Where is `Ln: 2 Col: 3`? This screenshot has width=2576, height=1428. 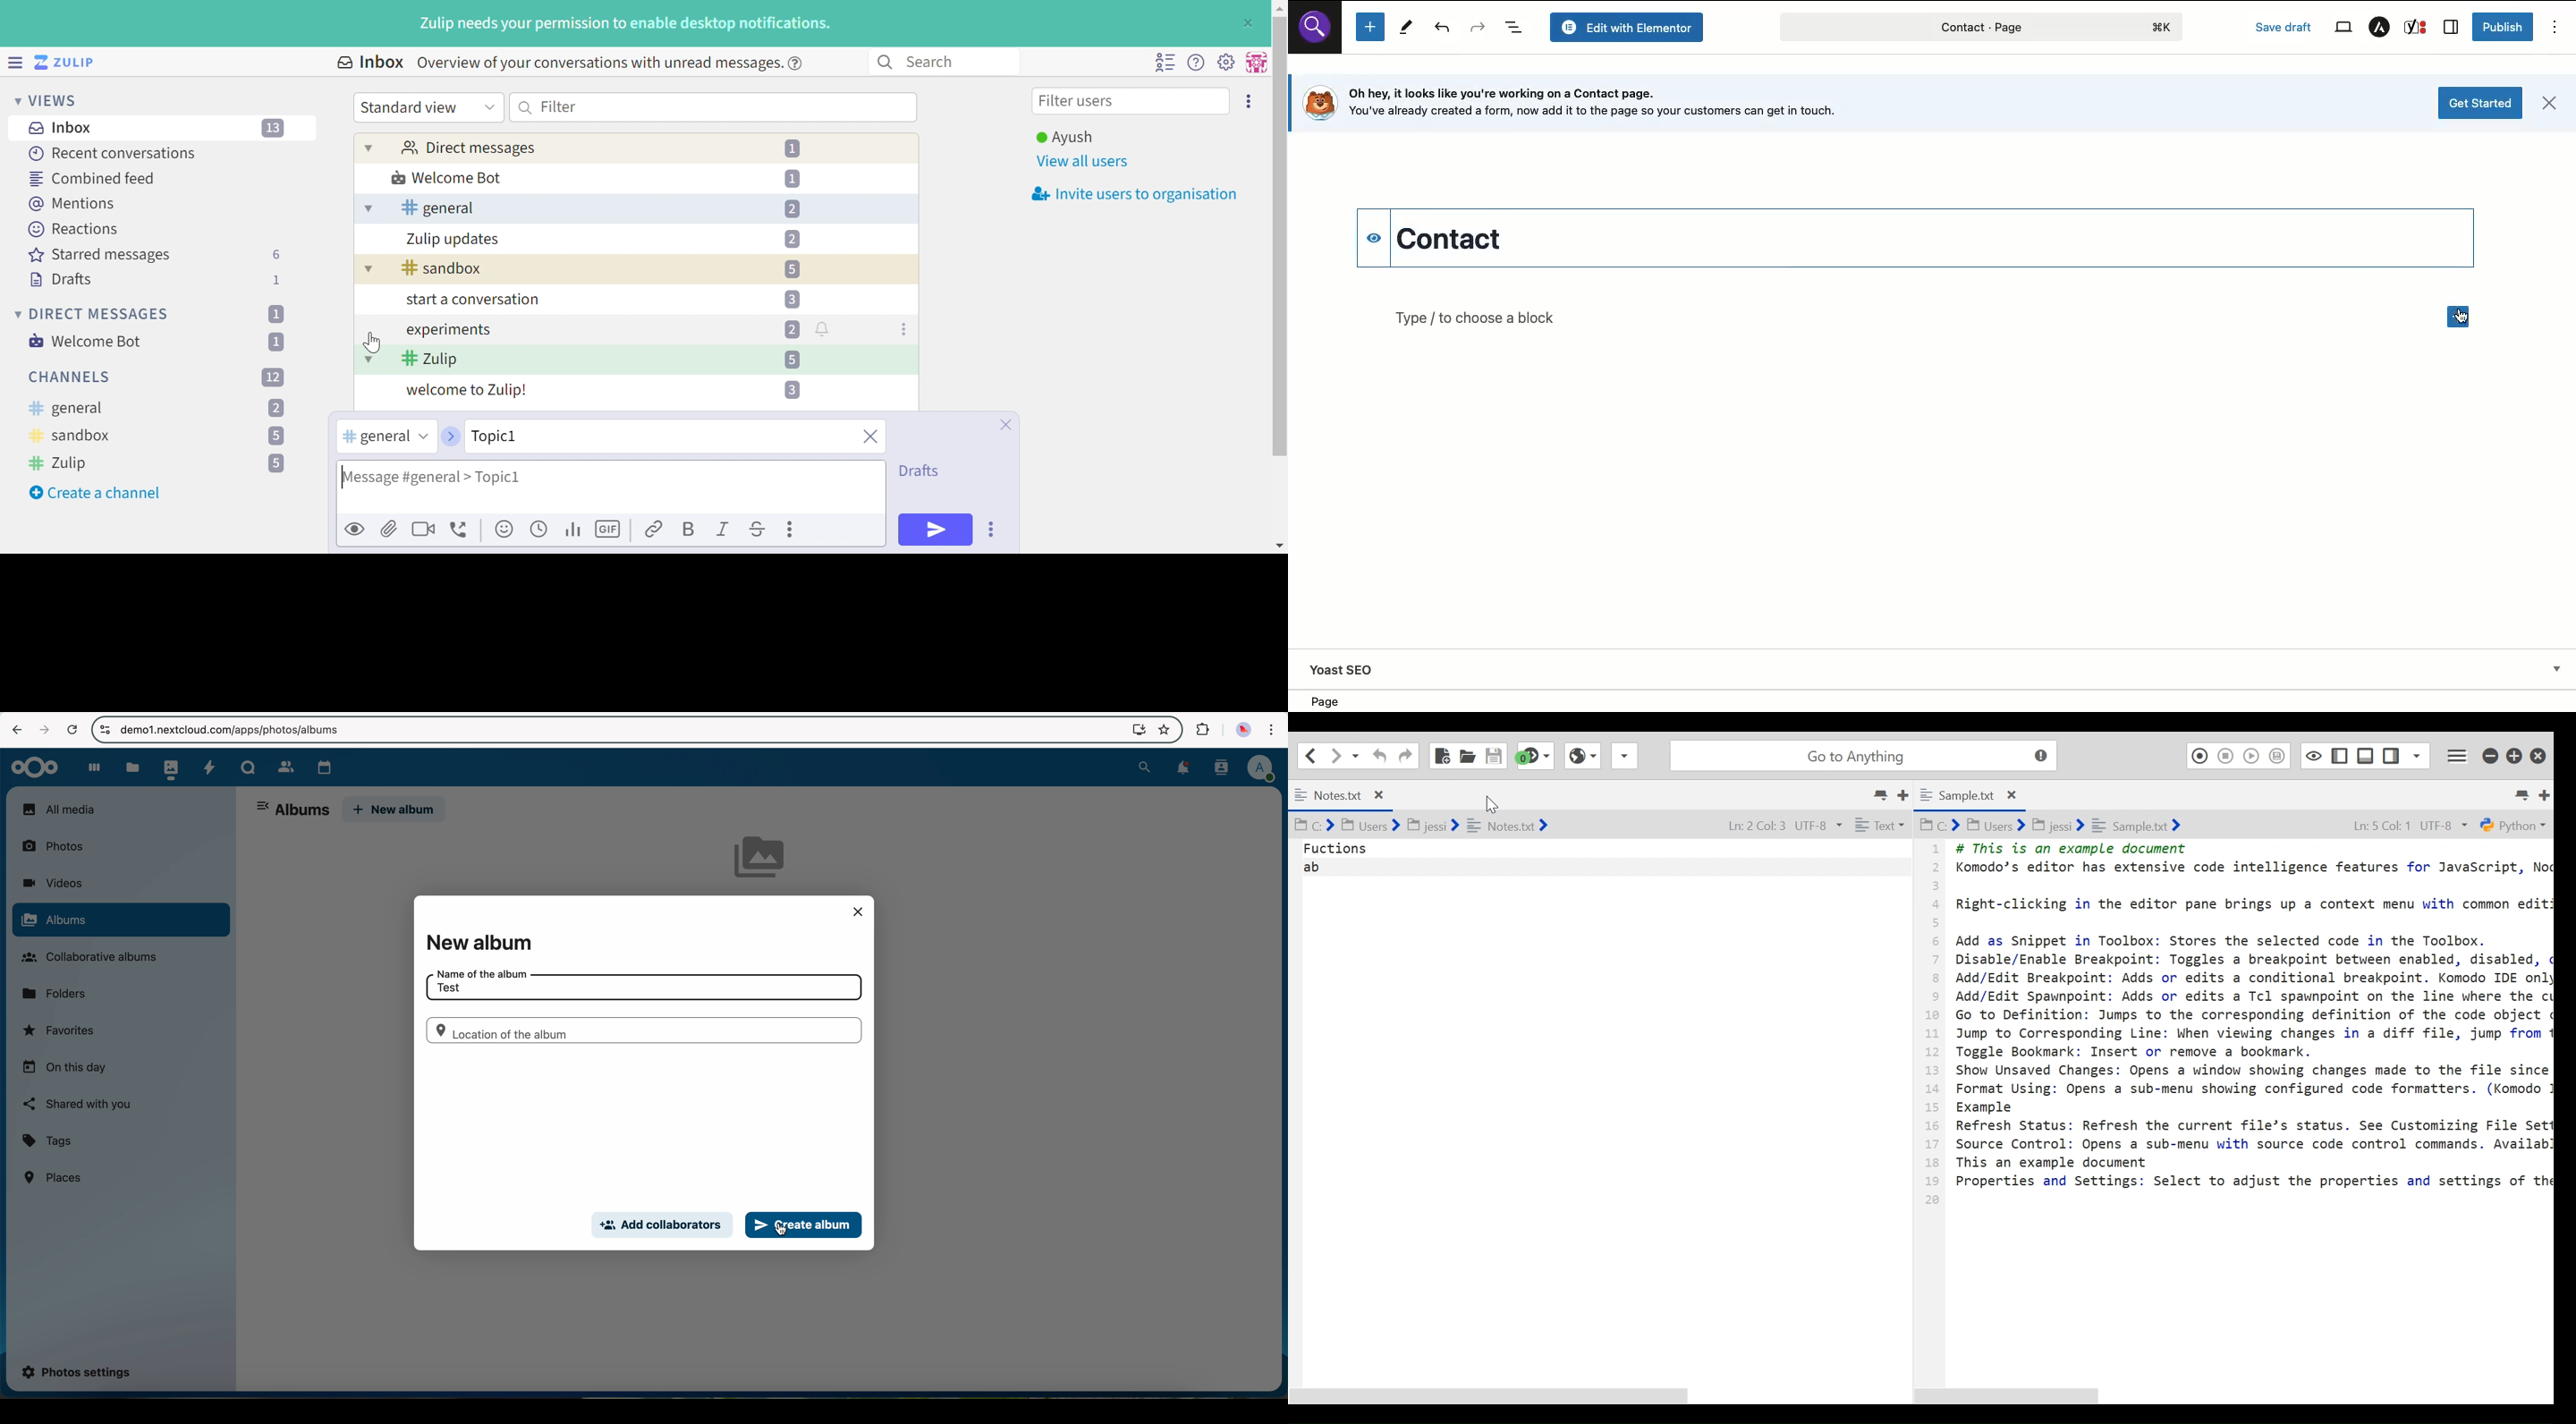 Ln: 2 Col: 3 is located at coordinates (1749, 823).